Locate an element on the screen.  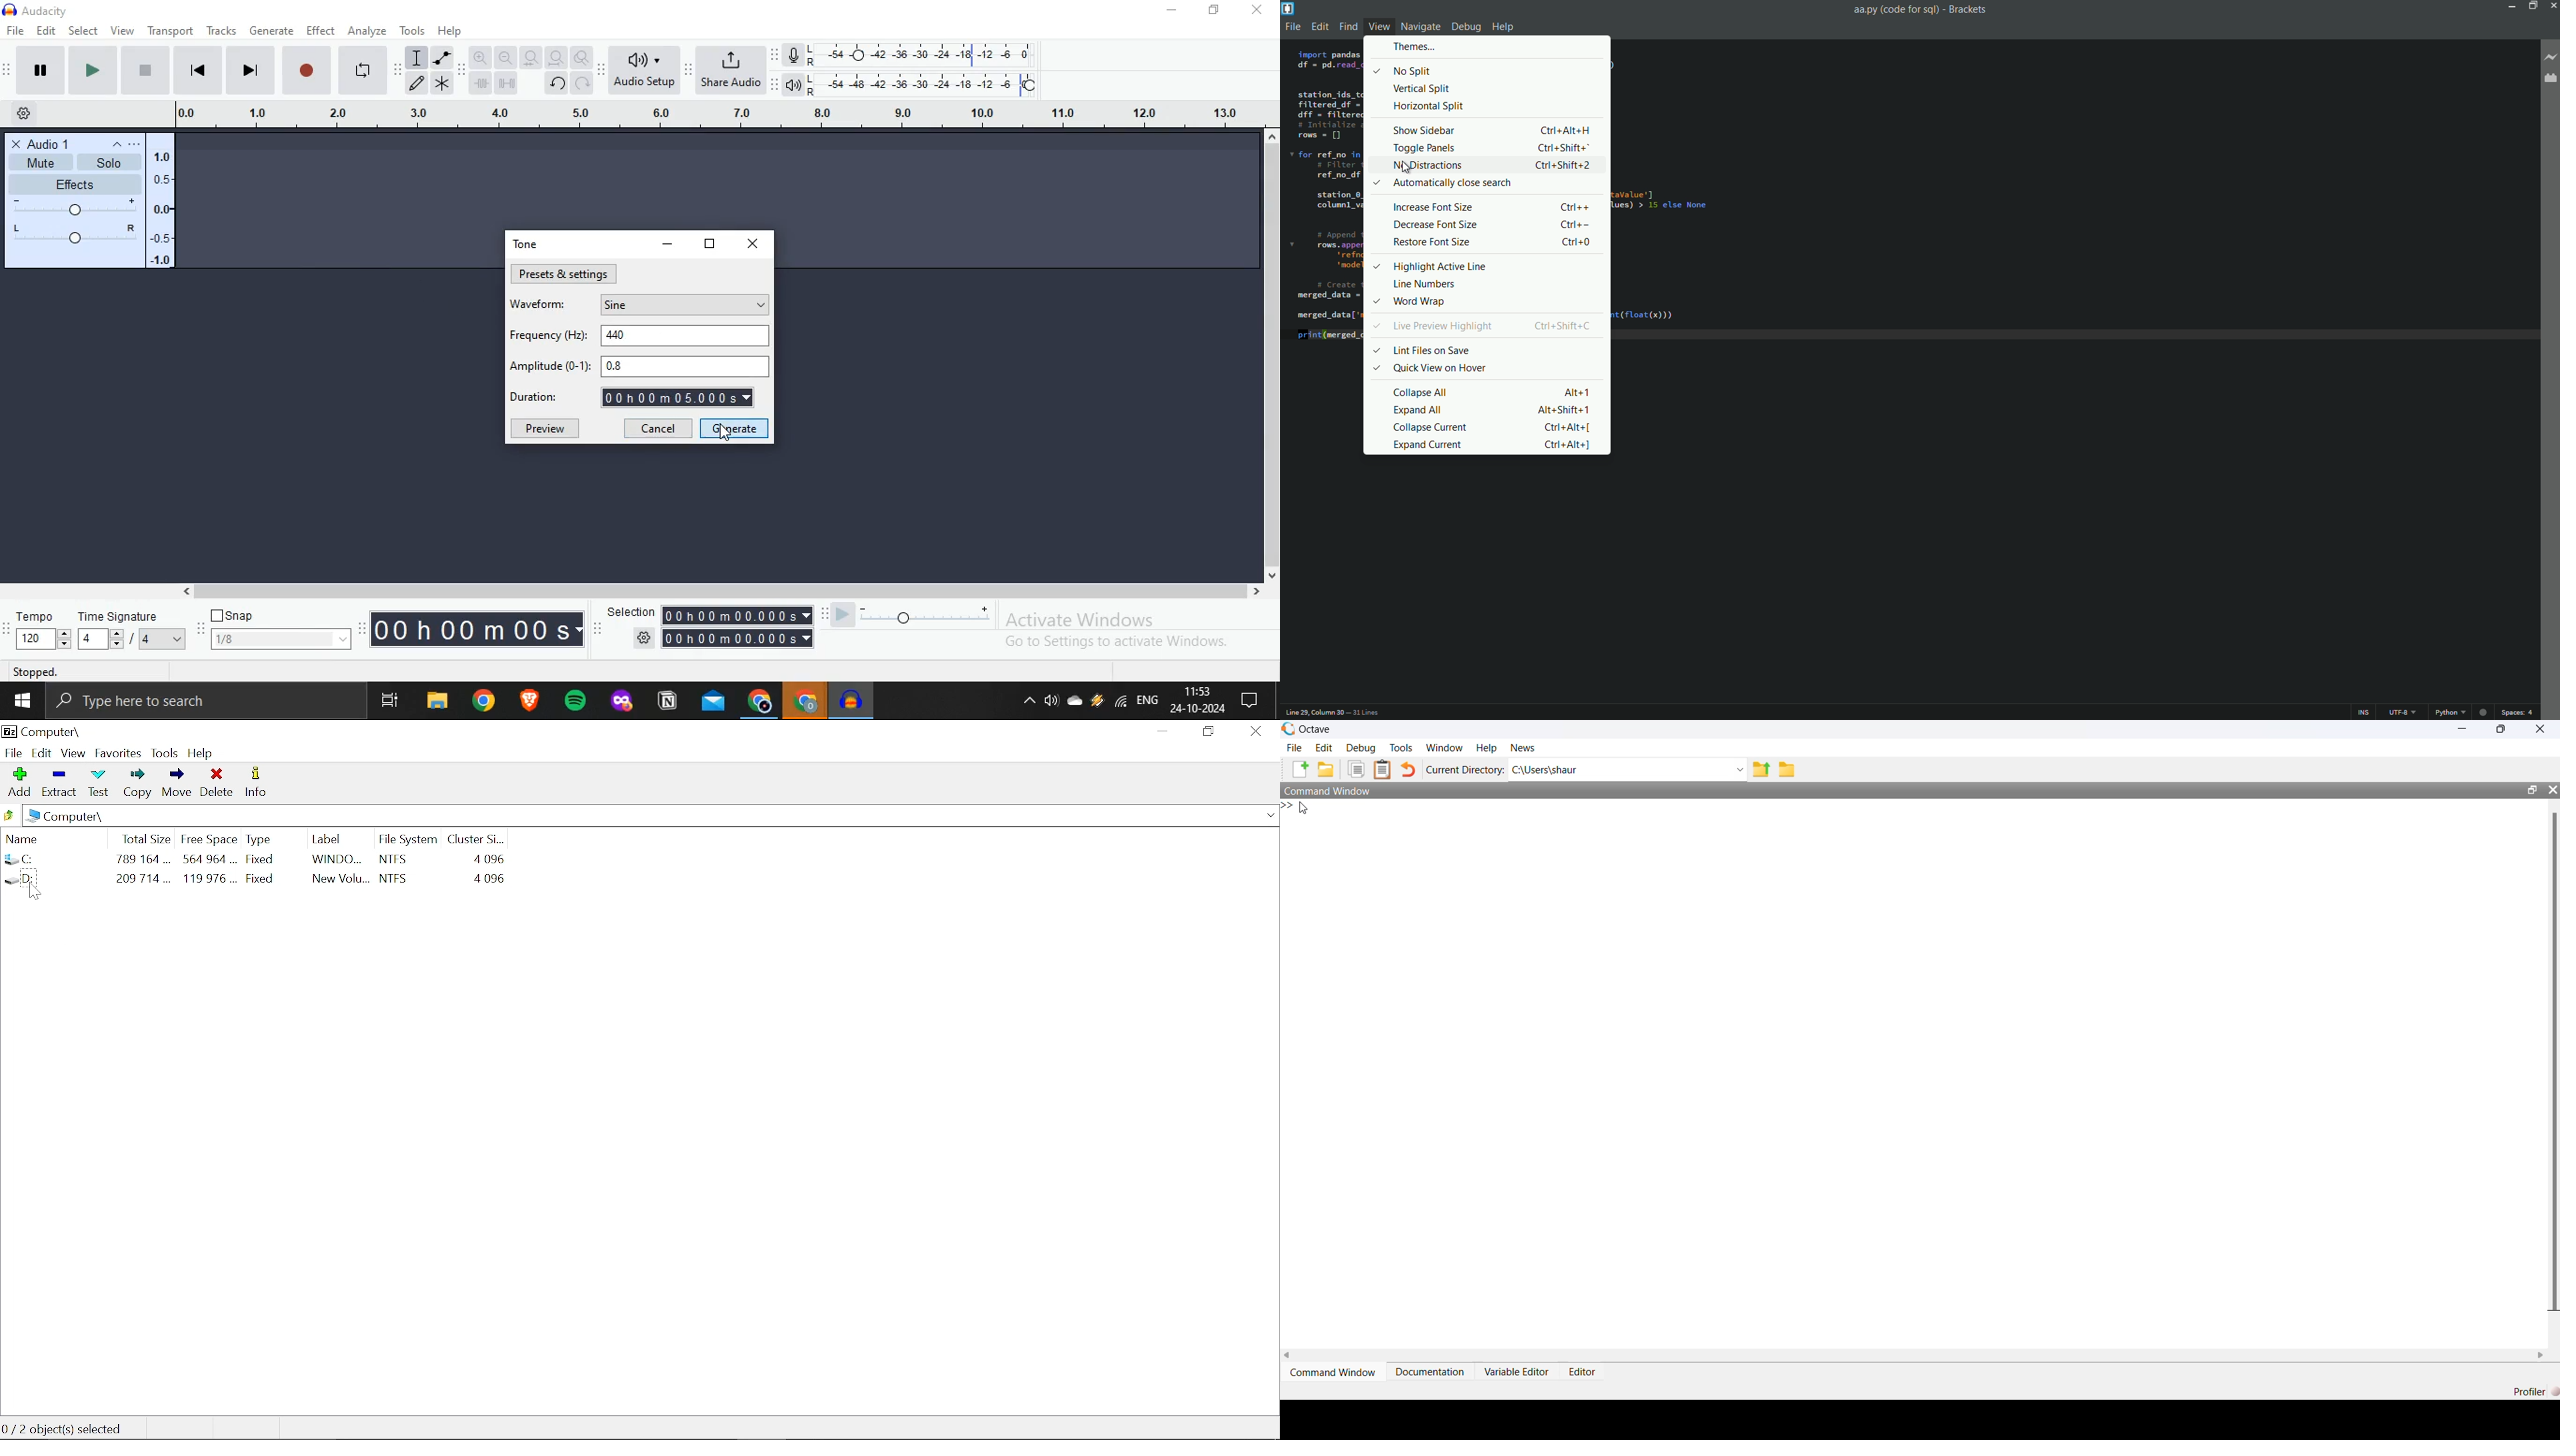
C:\Users\shaur is located at coordinates (1546, 771).